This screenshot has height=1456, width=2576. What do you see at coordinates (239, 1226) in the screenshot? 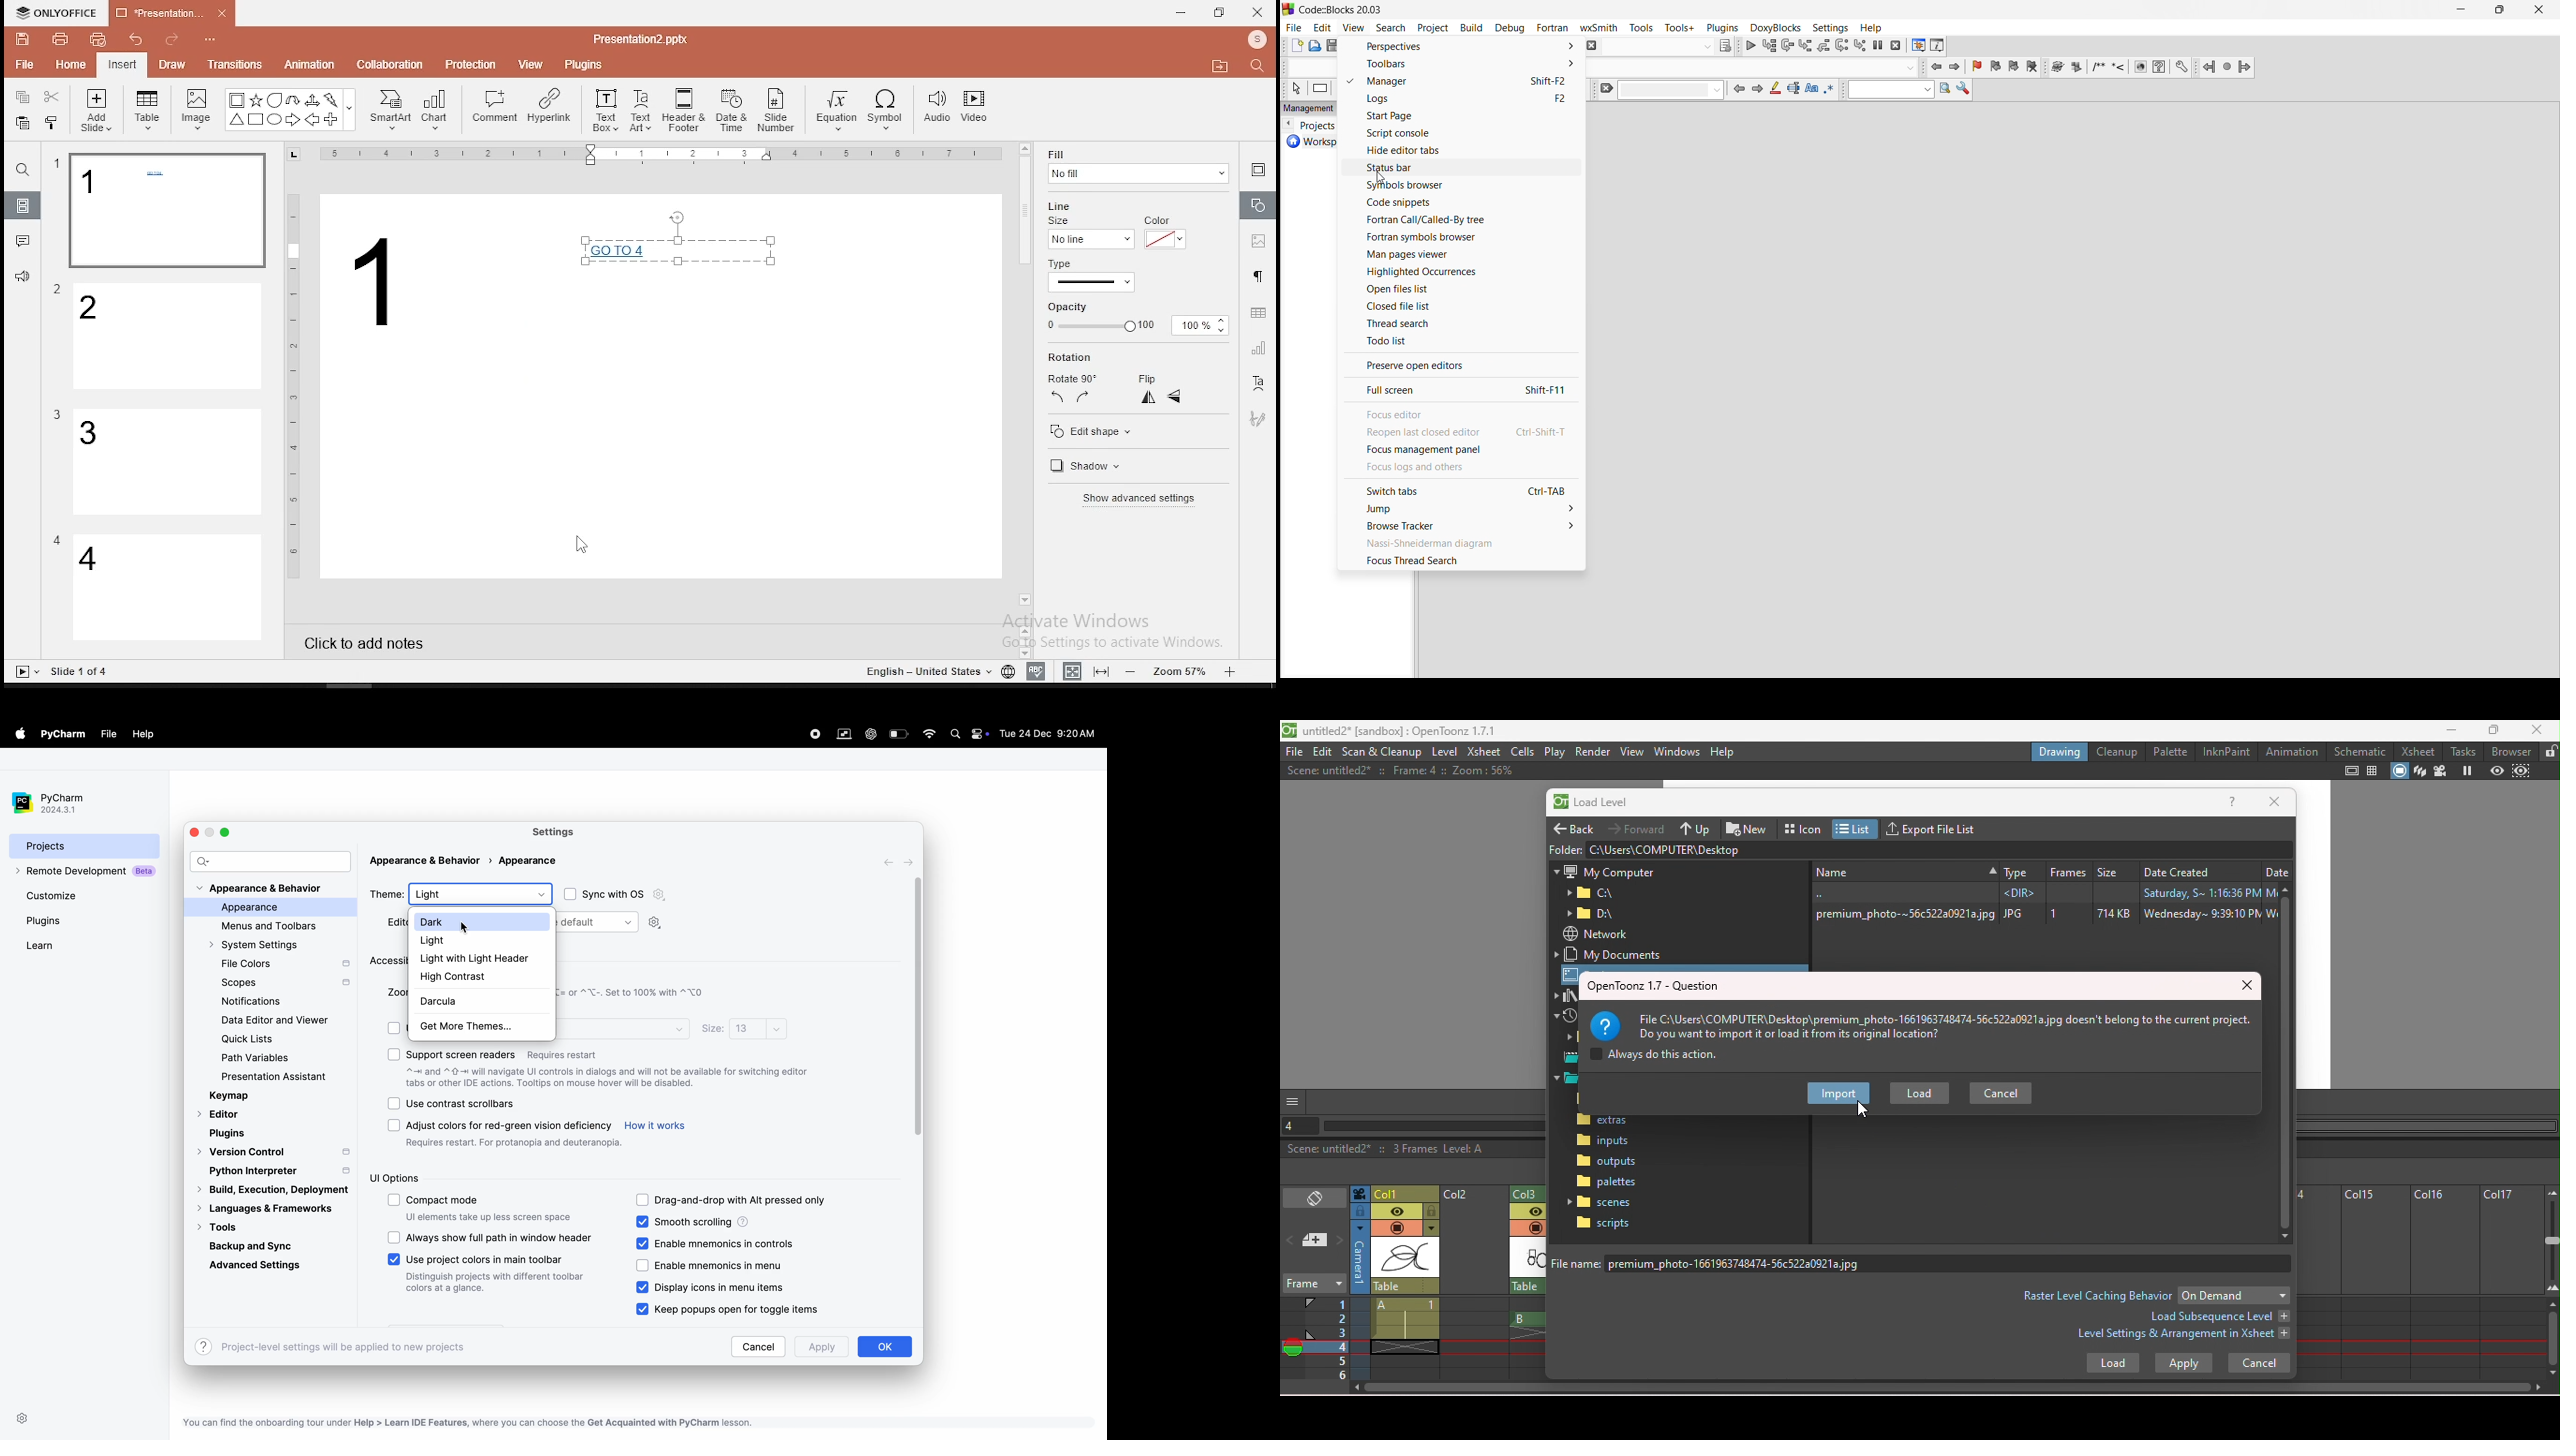
I see `tools` at bounding box center [239, 1226].